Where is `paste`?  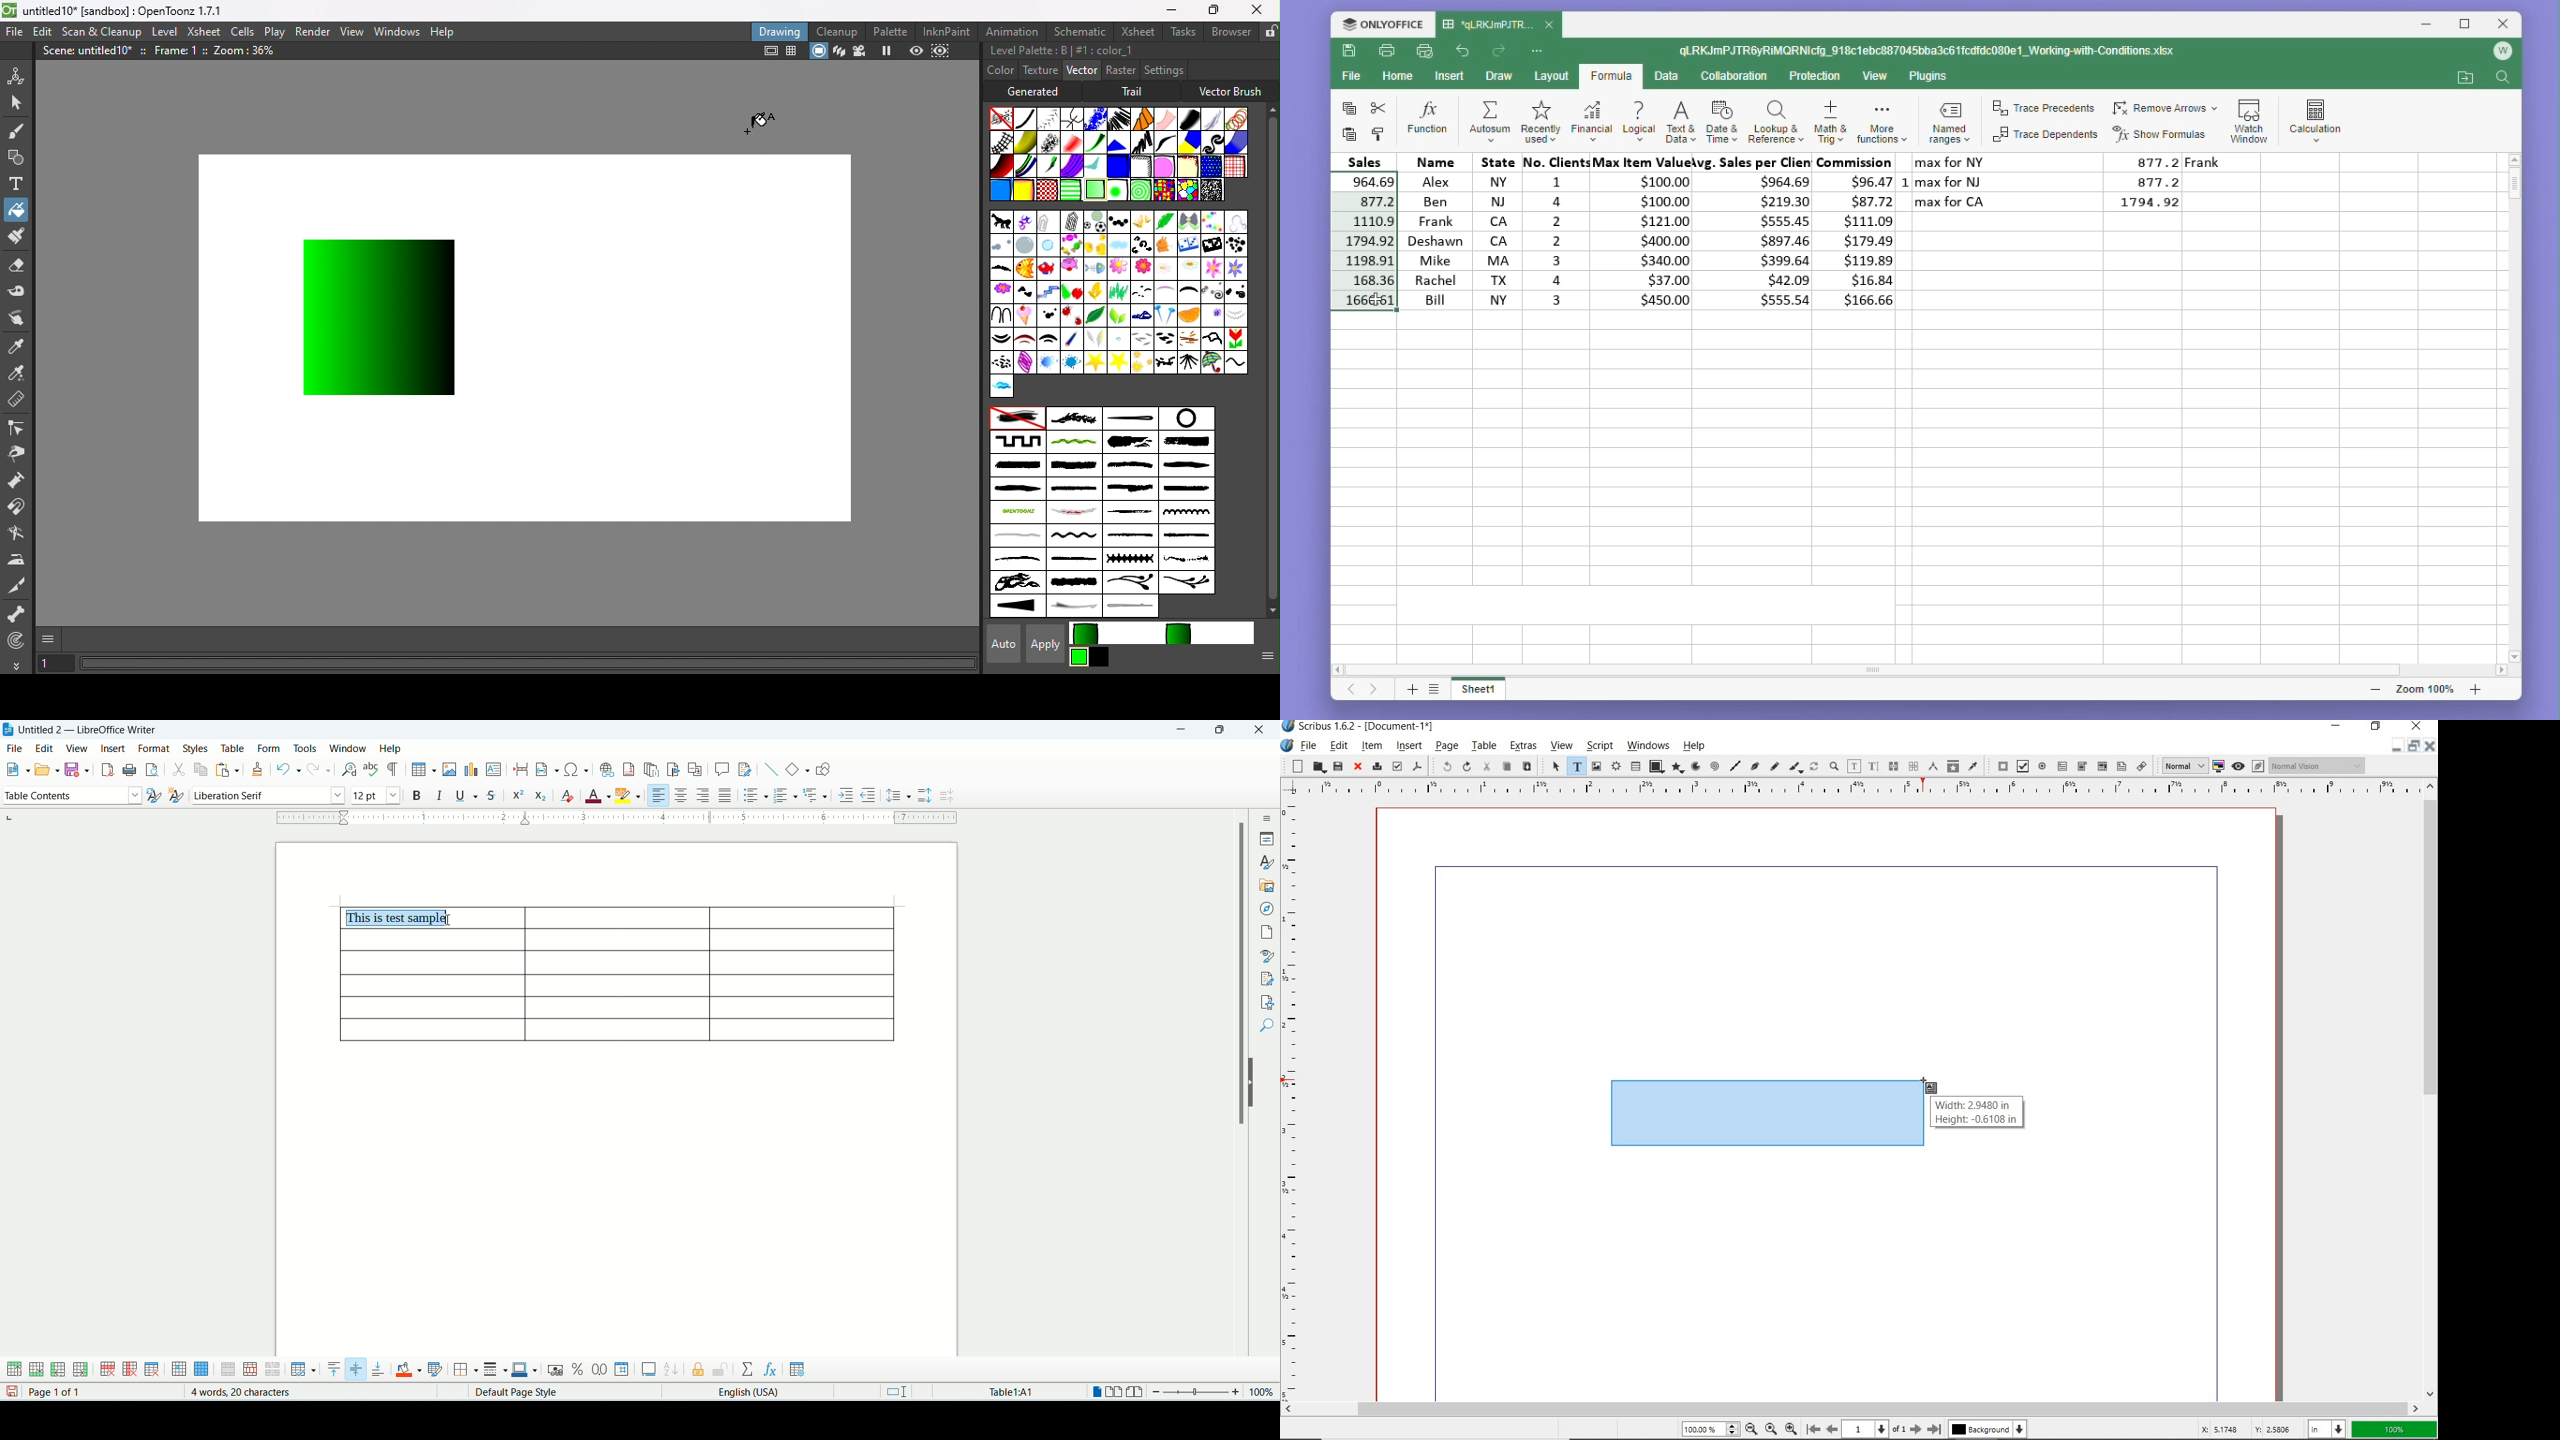
paste is located at coordinates (1526, 767).